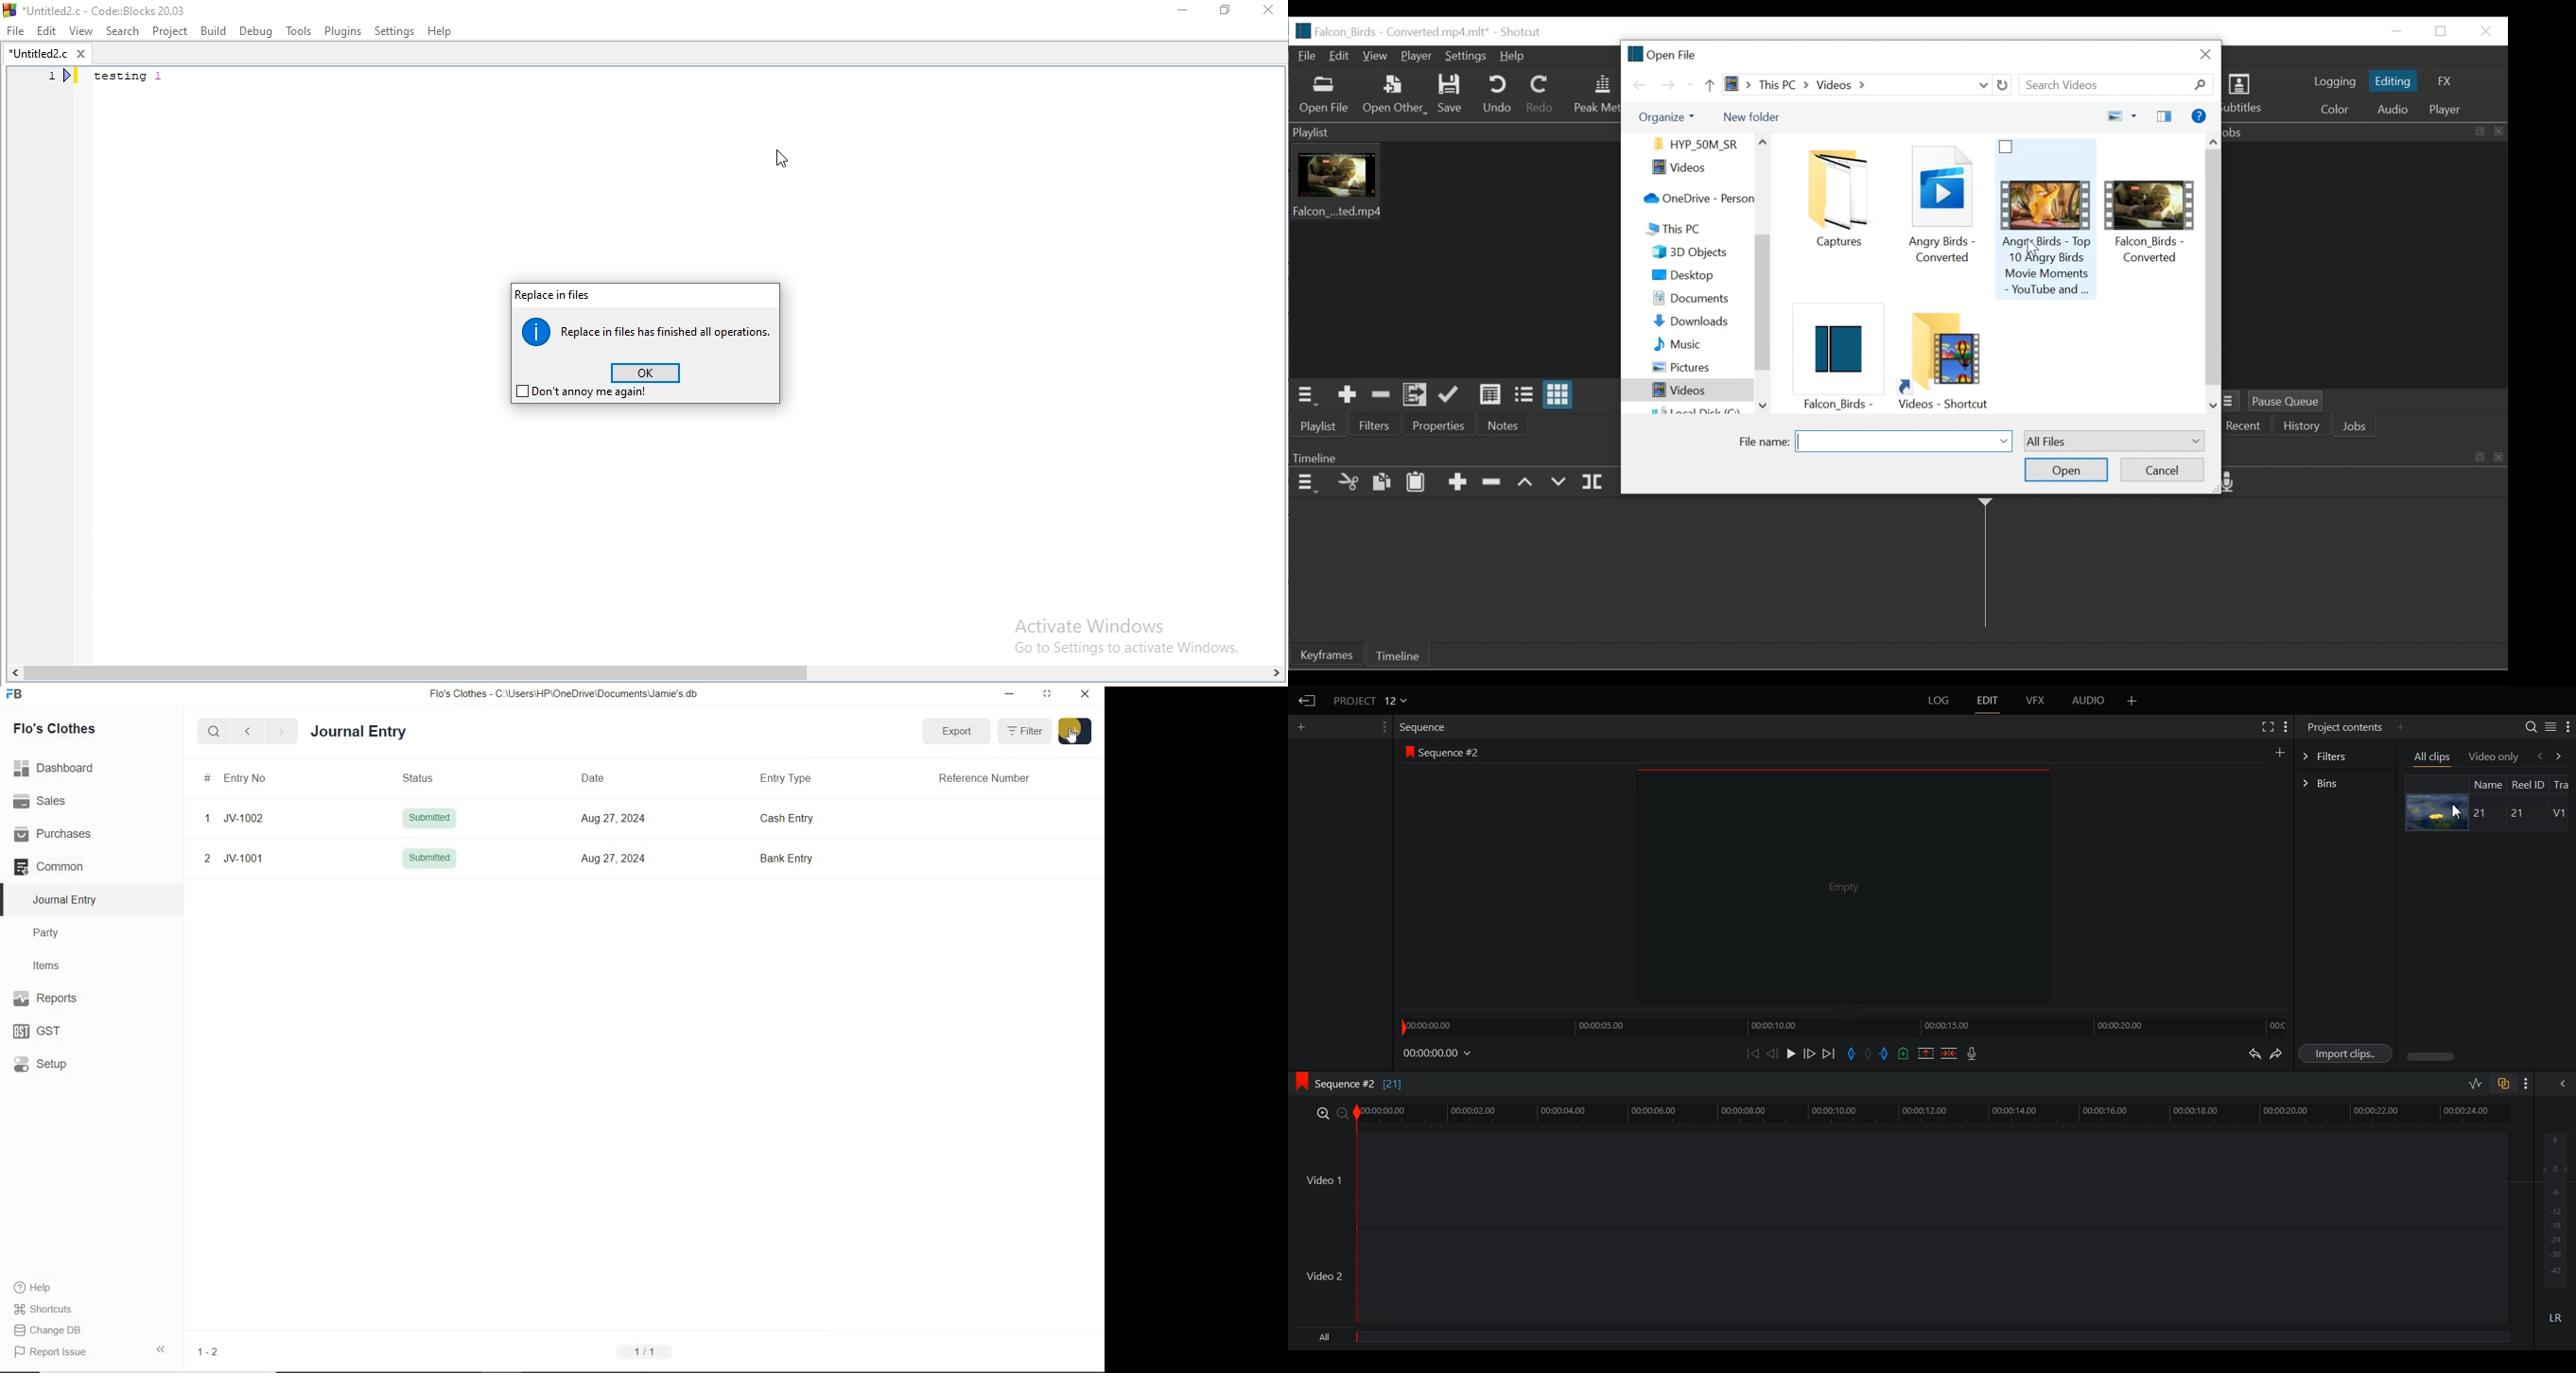 This screenshot has width=2576, height=1400. What do you see at coordinates (395, 31) in the screenshot?
I see `settings` at bounding box center [395, 31].